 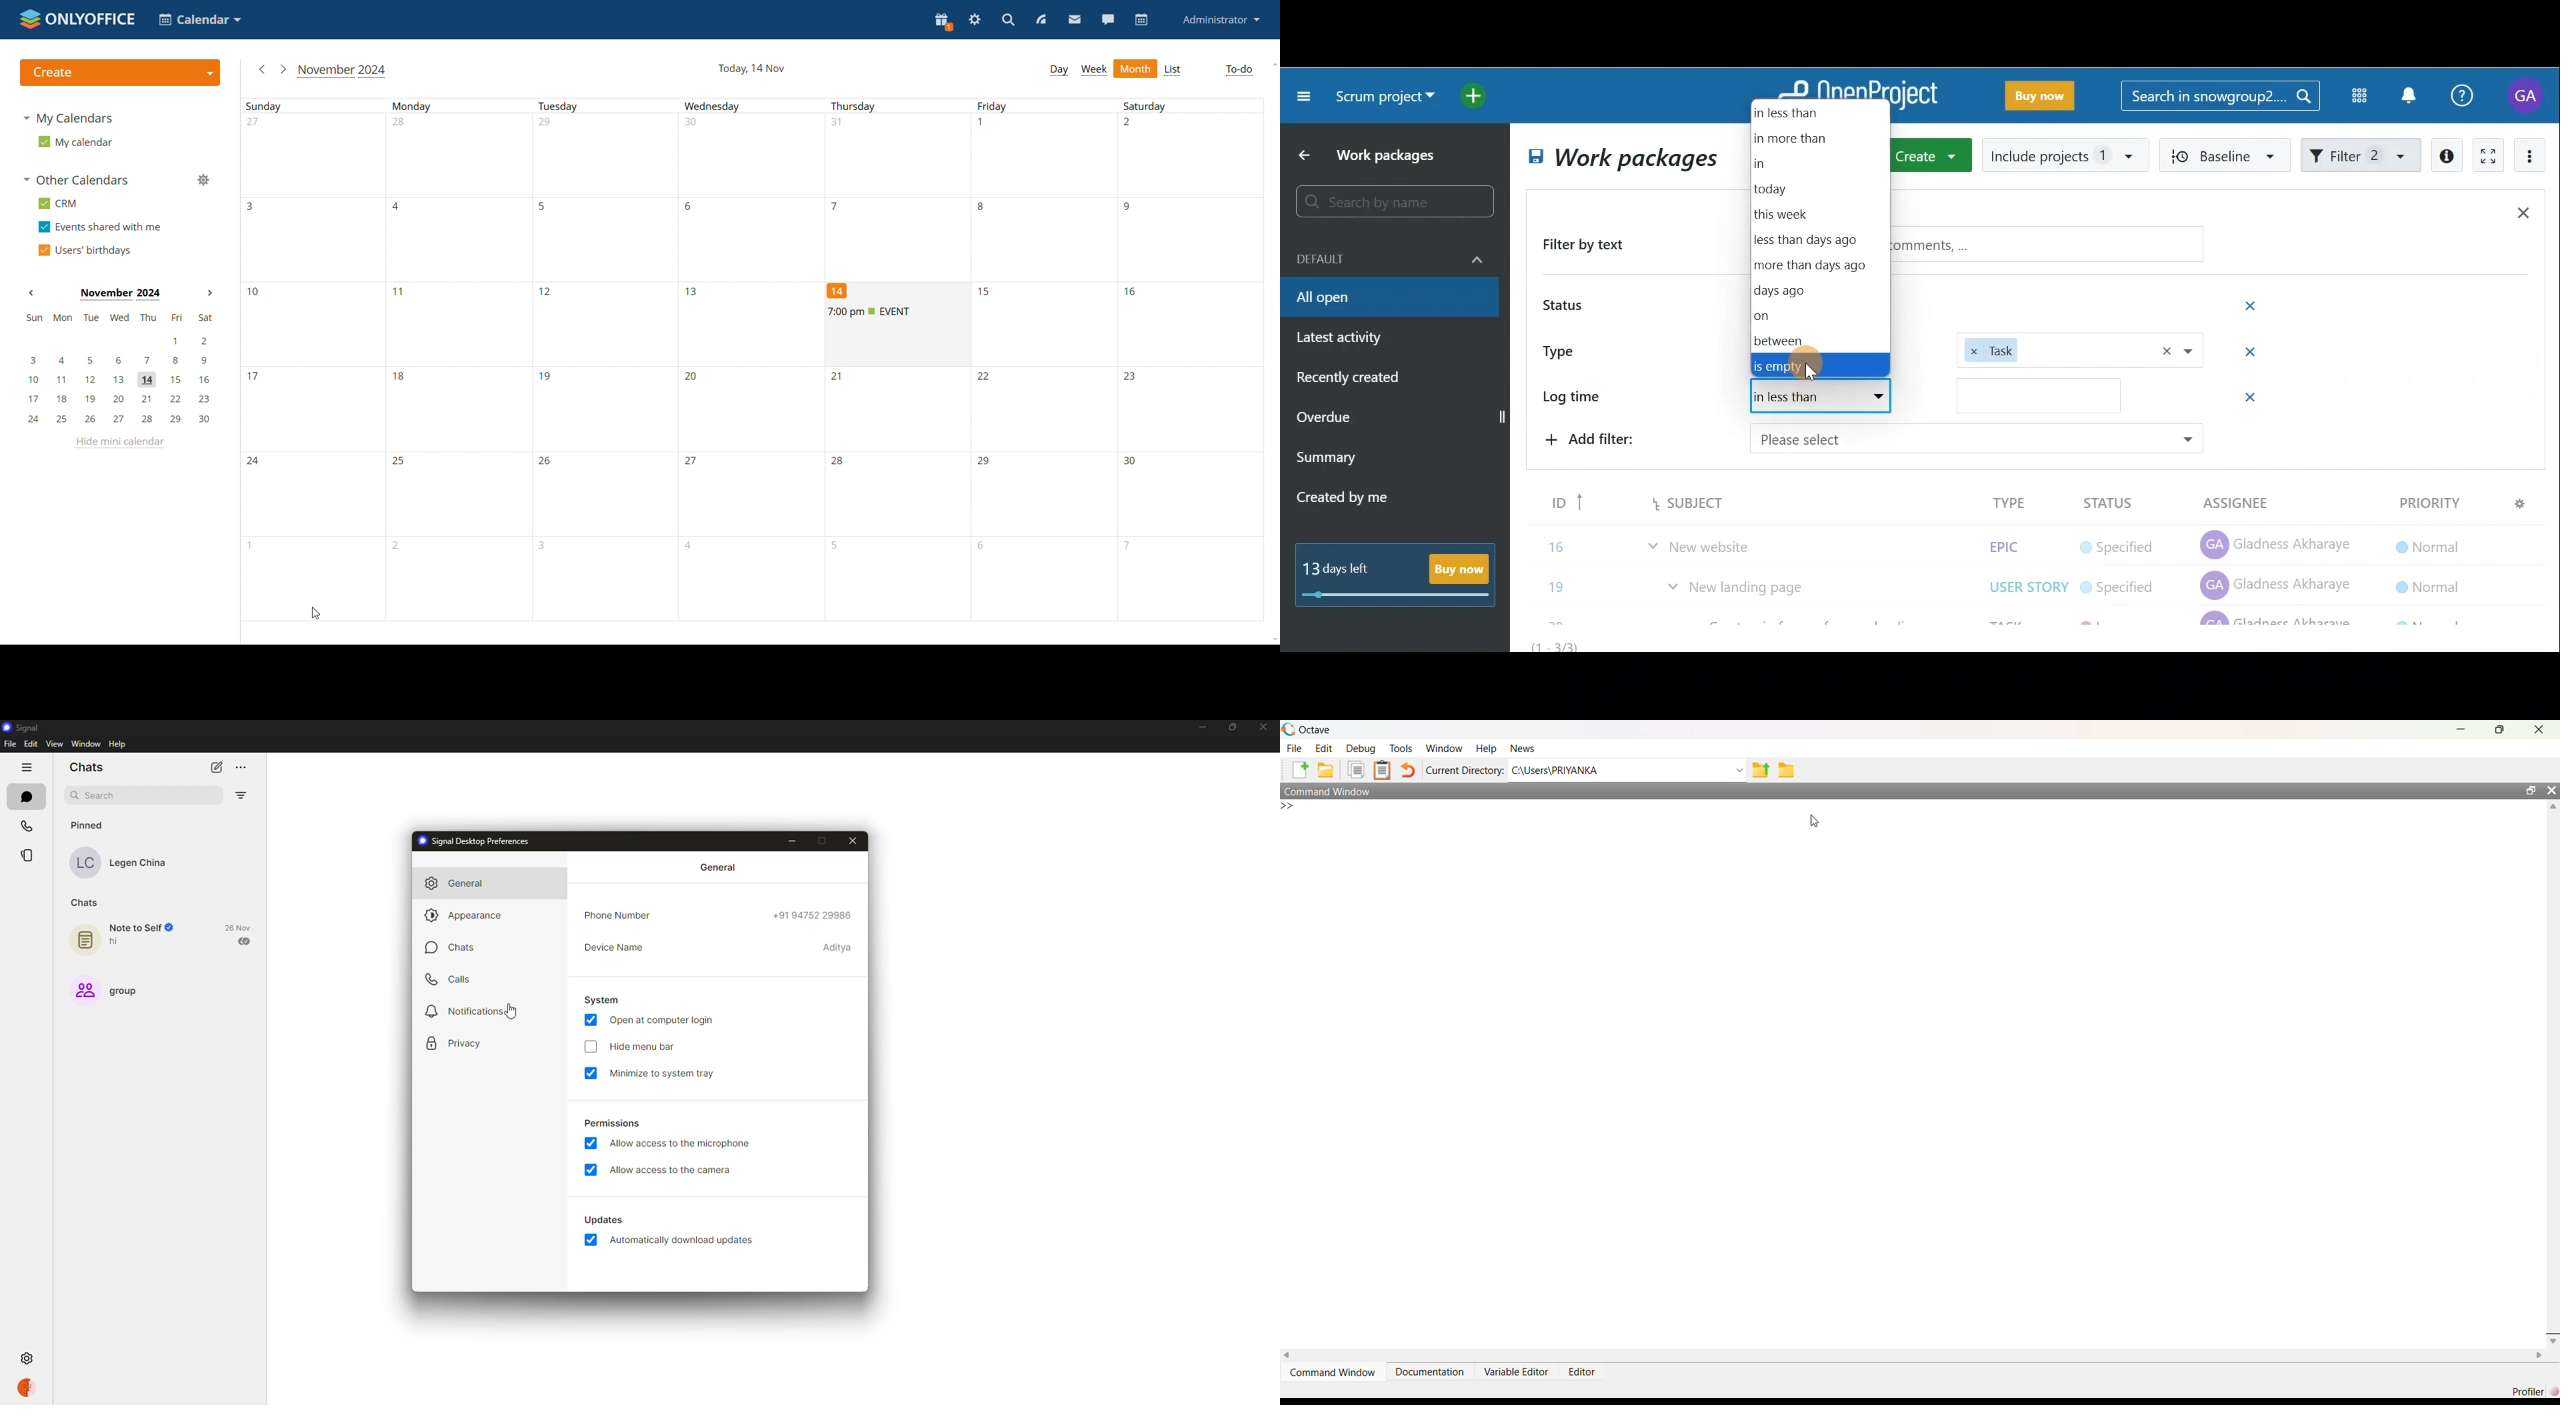 I want to click on upcoming event, so click(x=895, y=311).